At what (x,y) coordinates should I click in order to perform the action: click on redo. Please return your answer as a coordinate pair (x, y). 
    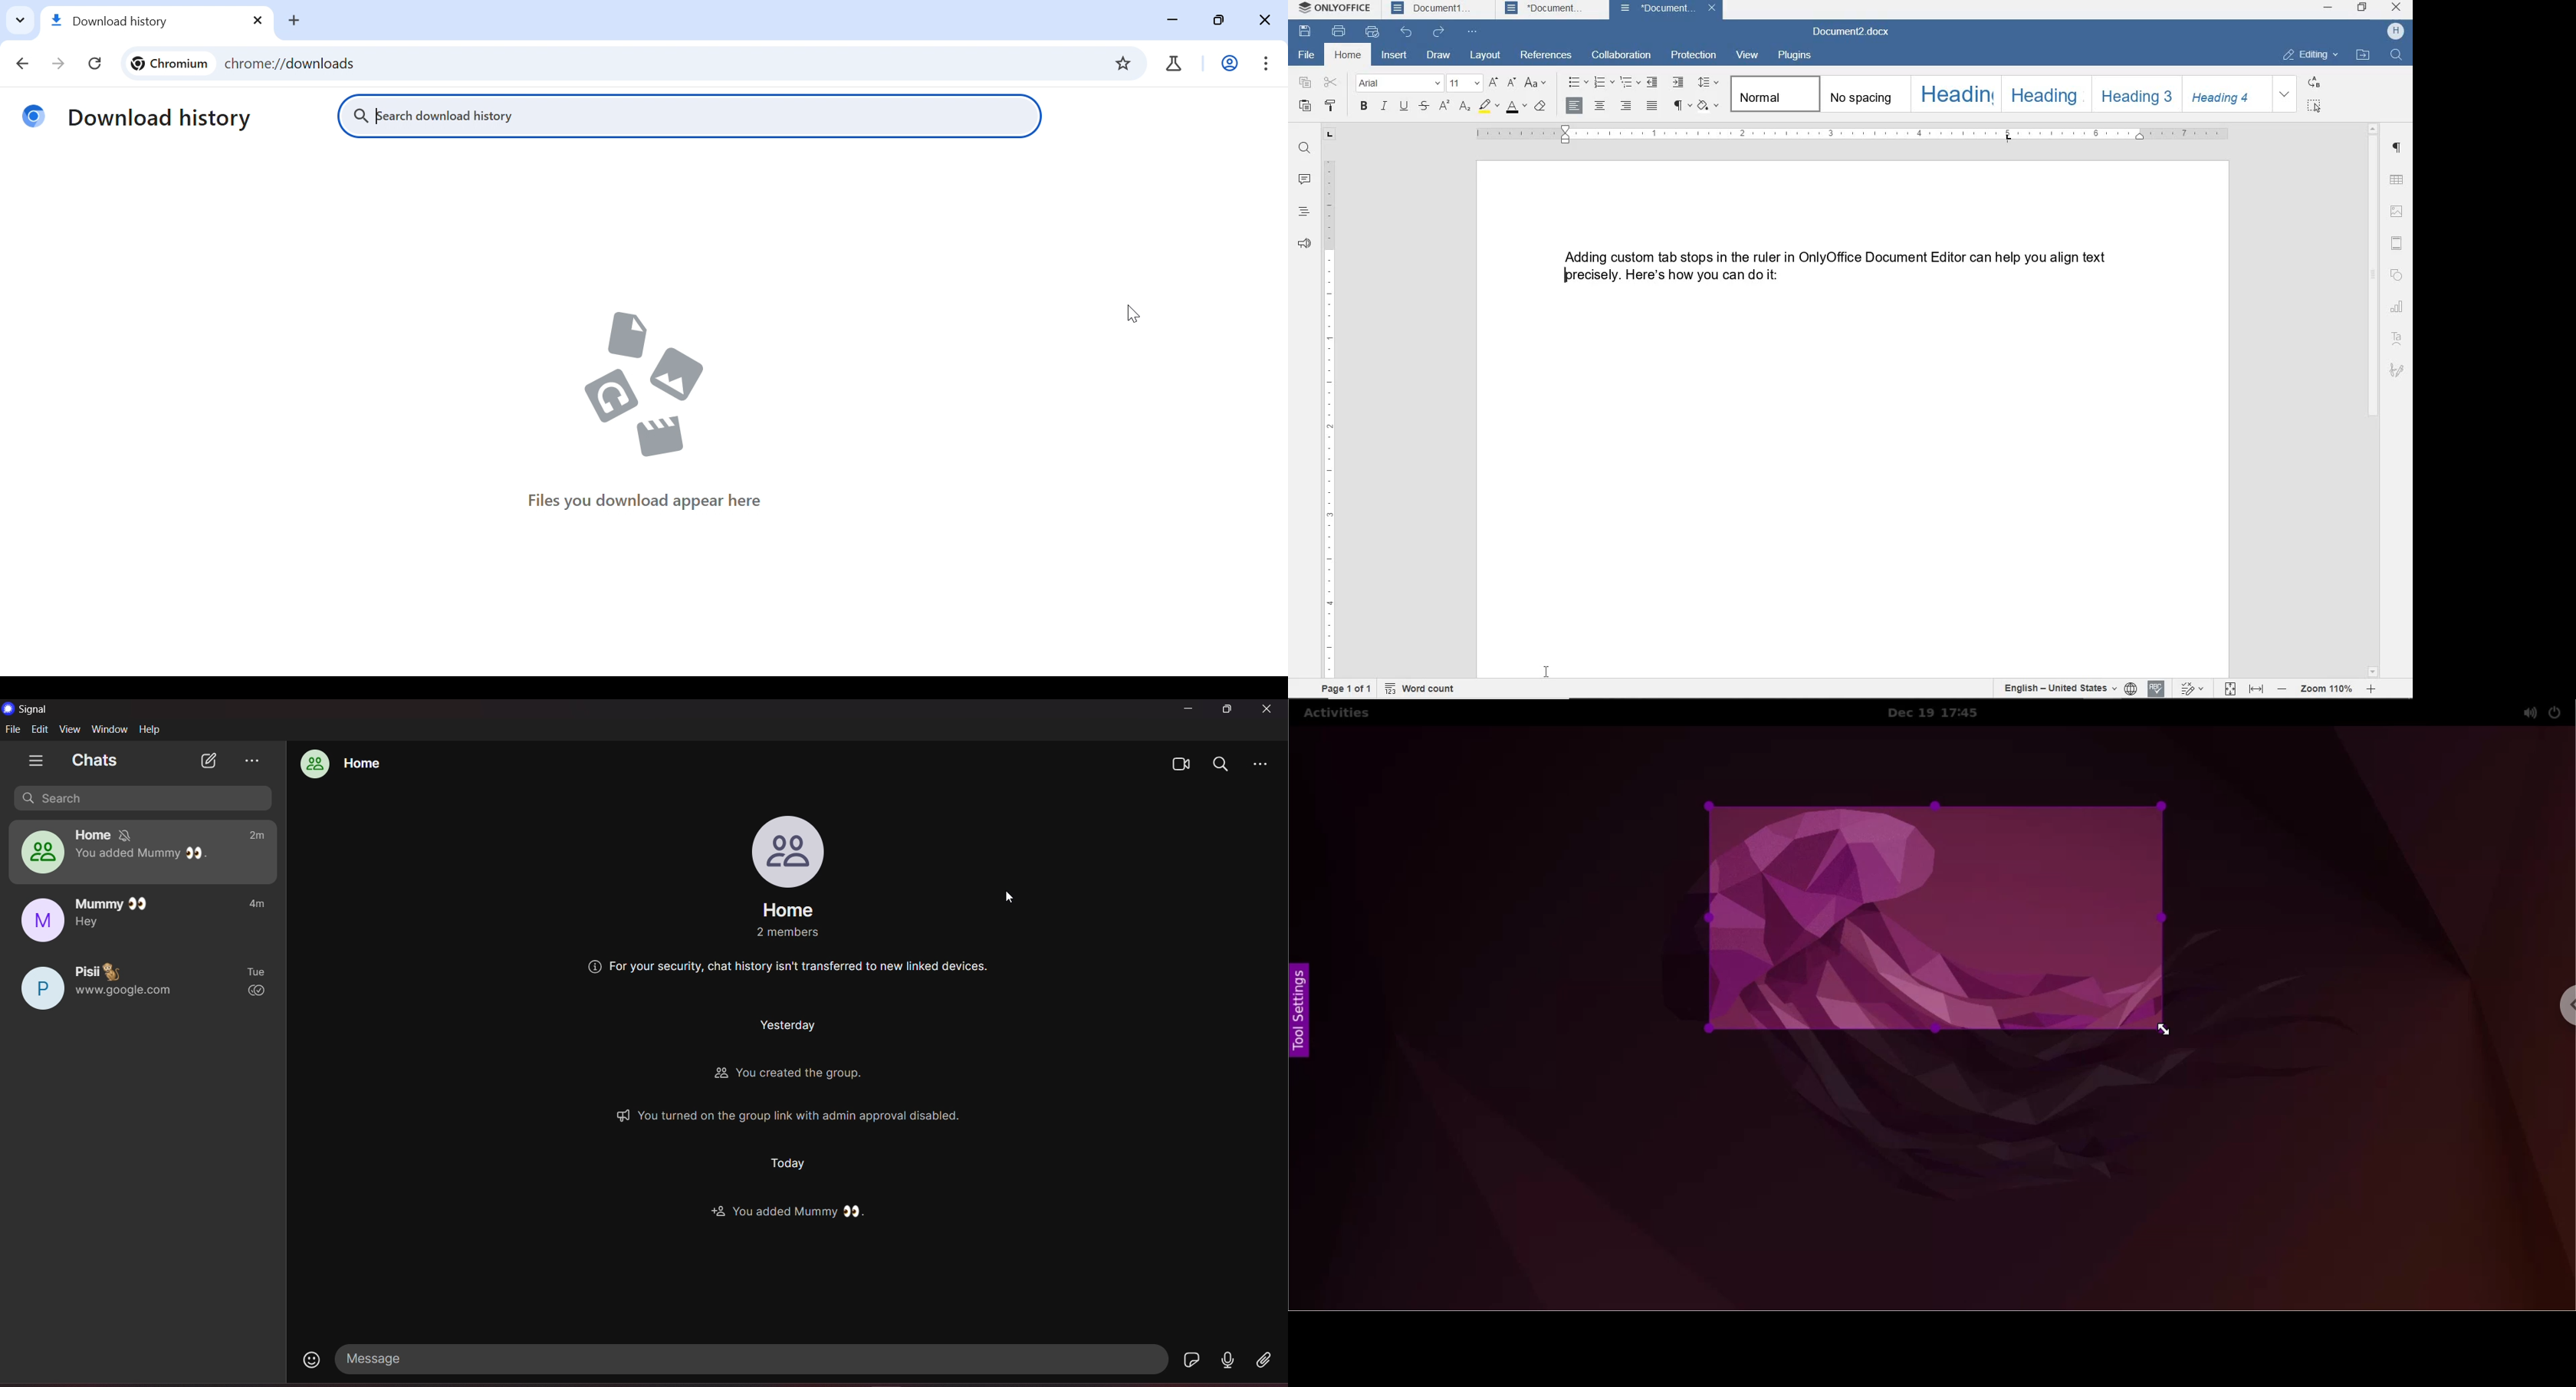
    Looking at the image, I should click on (1439, 33).